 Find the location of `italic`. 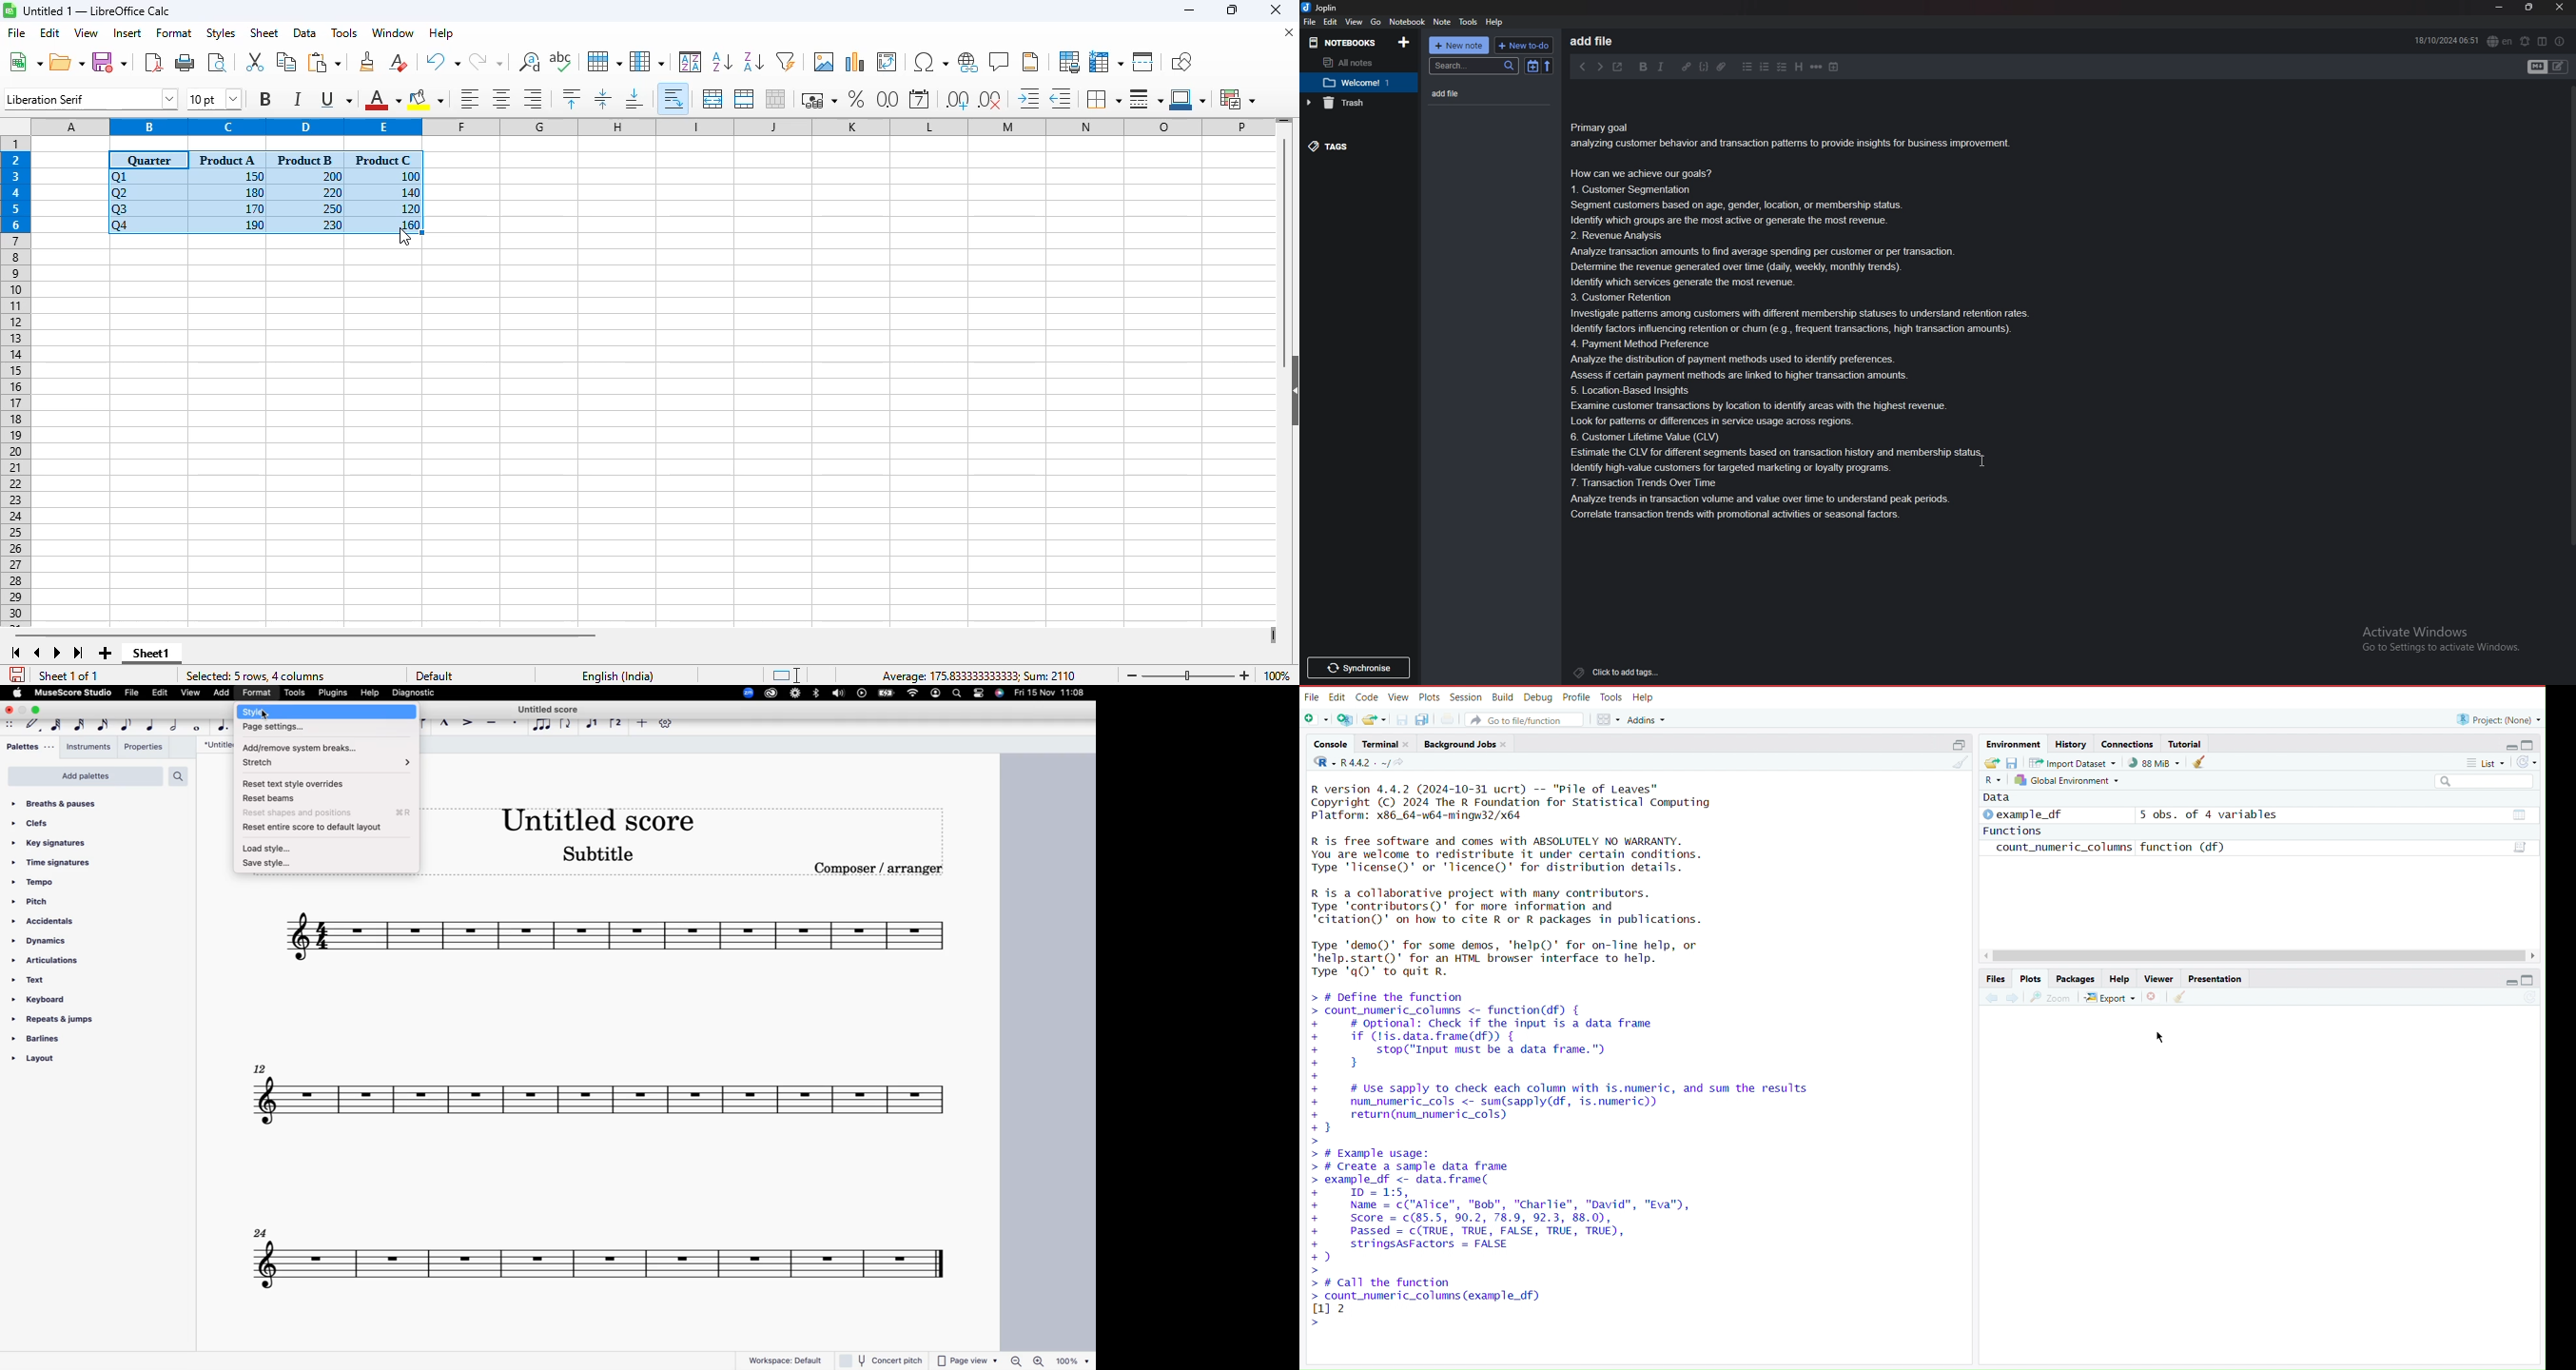

italic is located at coordinates (297, 99).